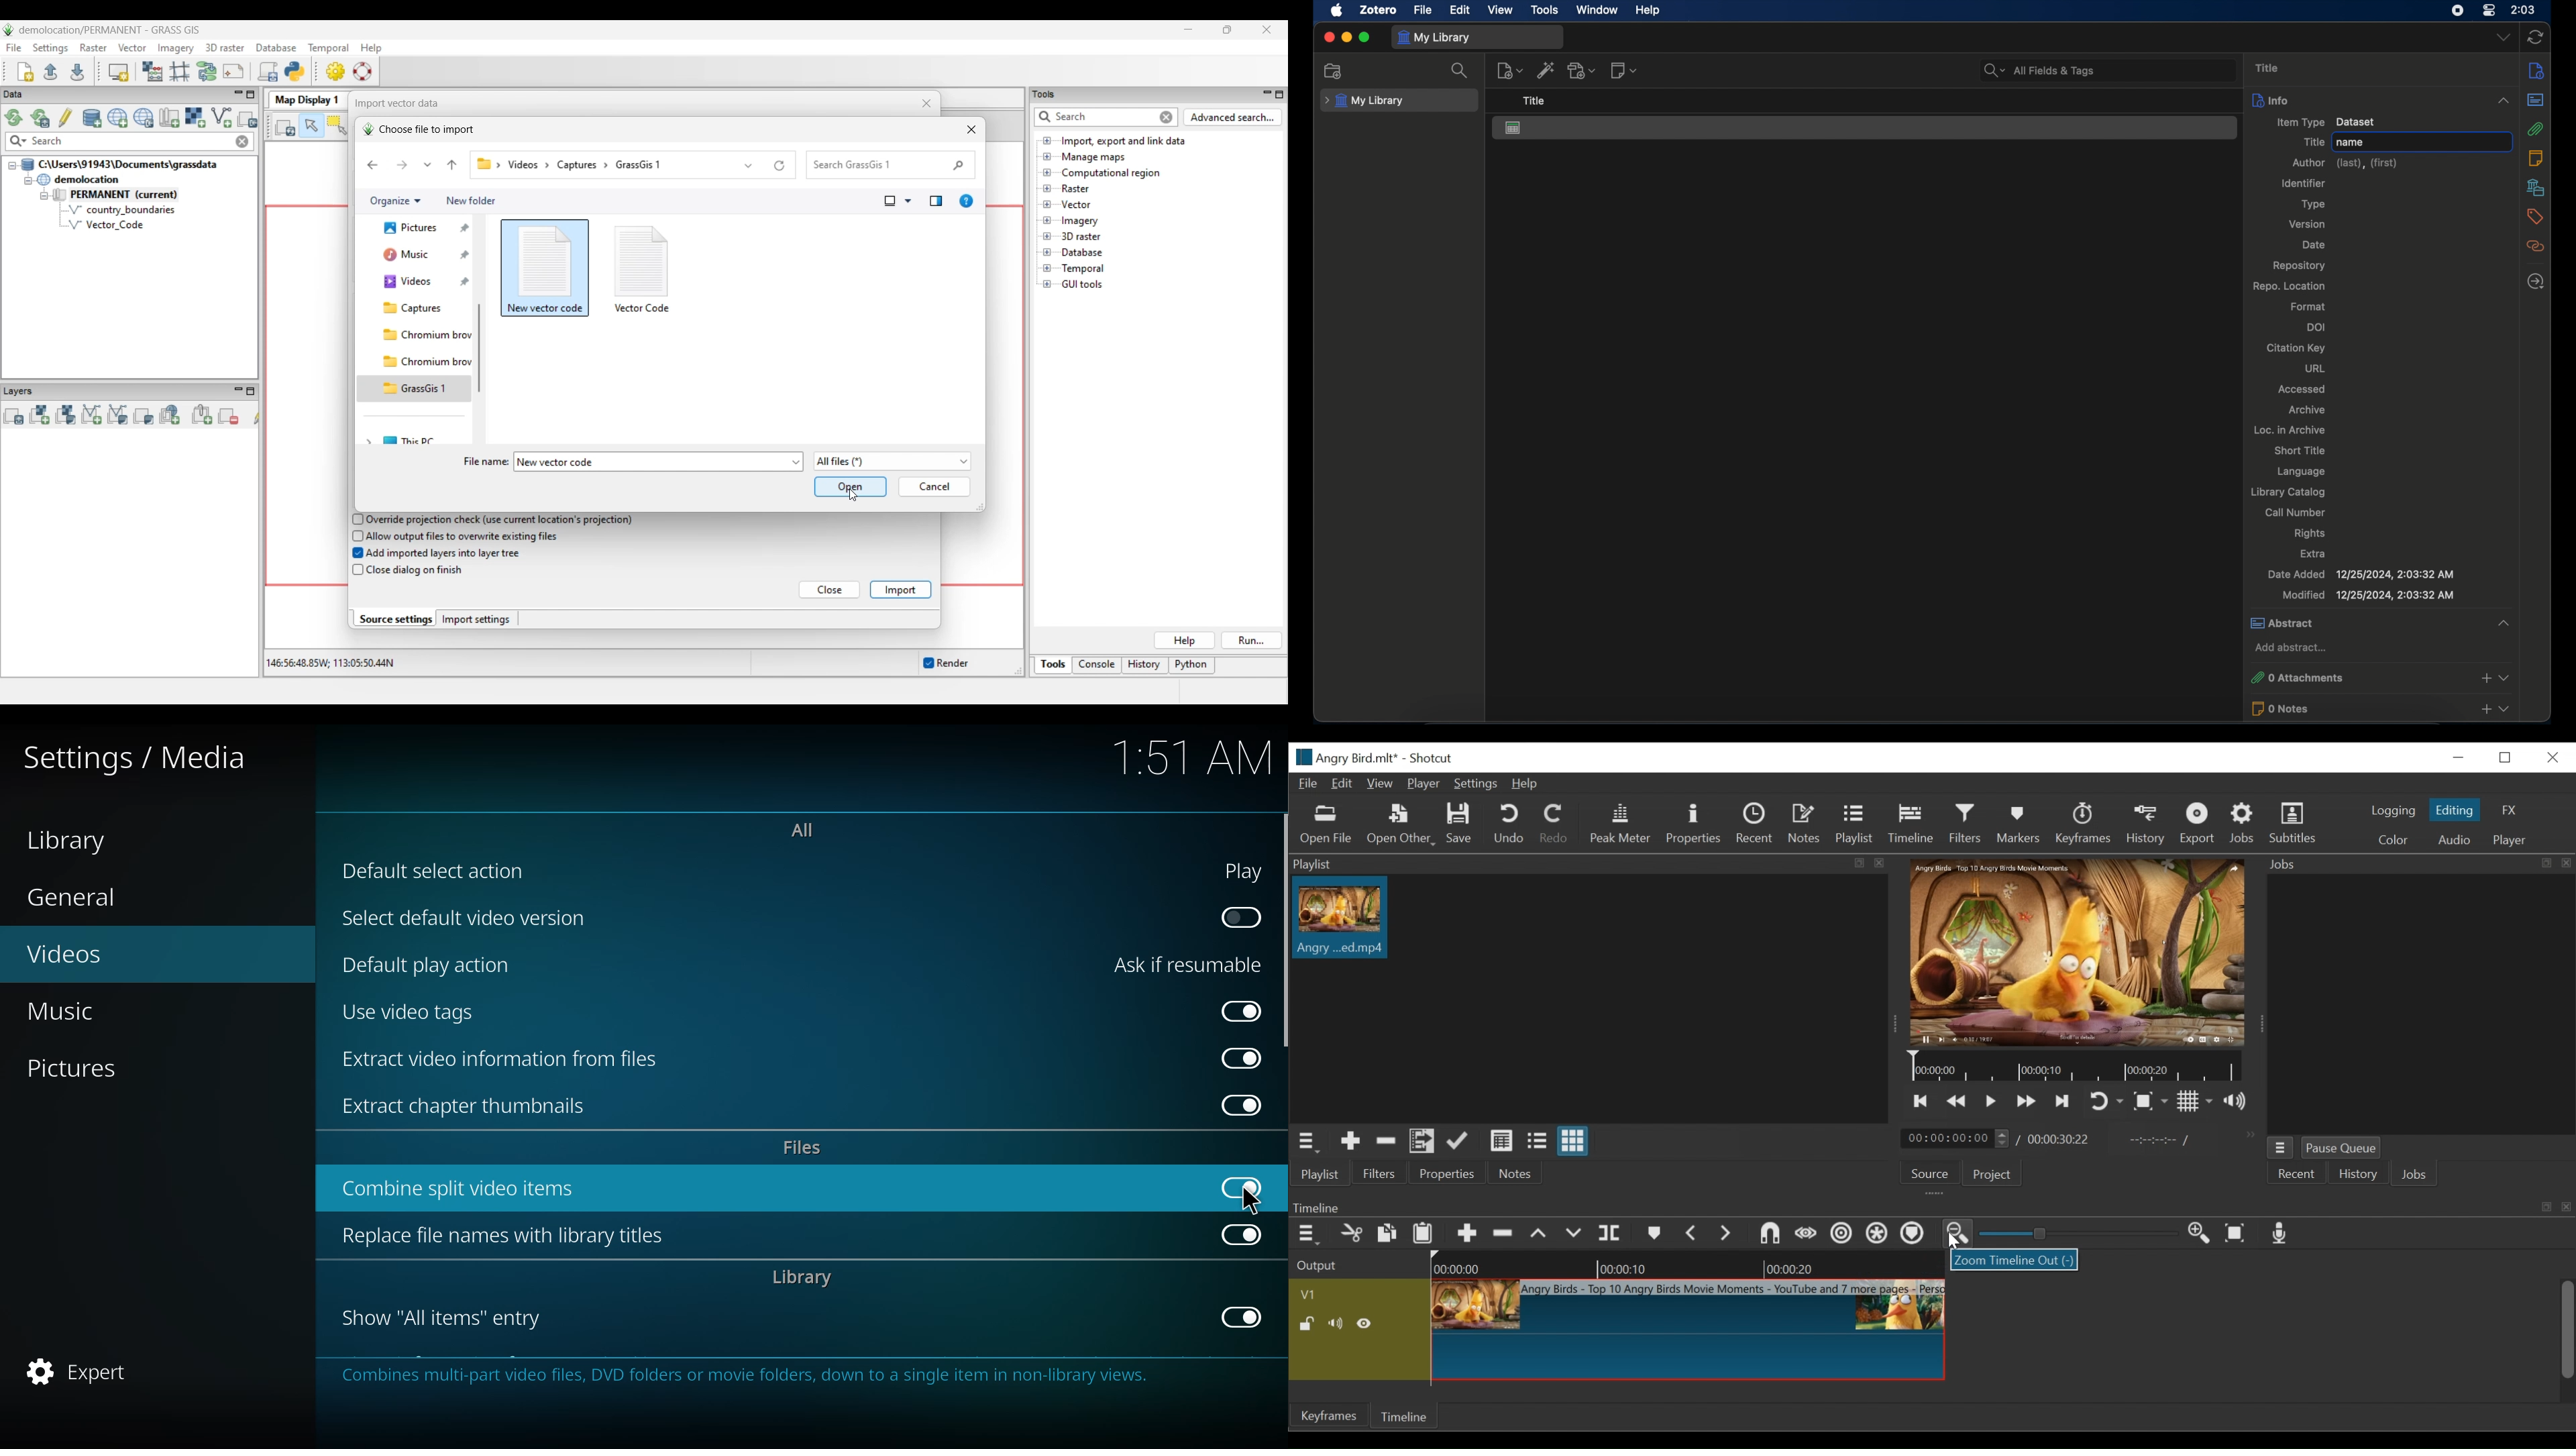  What do you see at coordinates (1625, 70) in the screenshot?
I see `new notes` at bounding box center [1625, 70].